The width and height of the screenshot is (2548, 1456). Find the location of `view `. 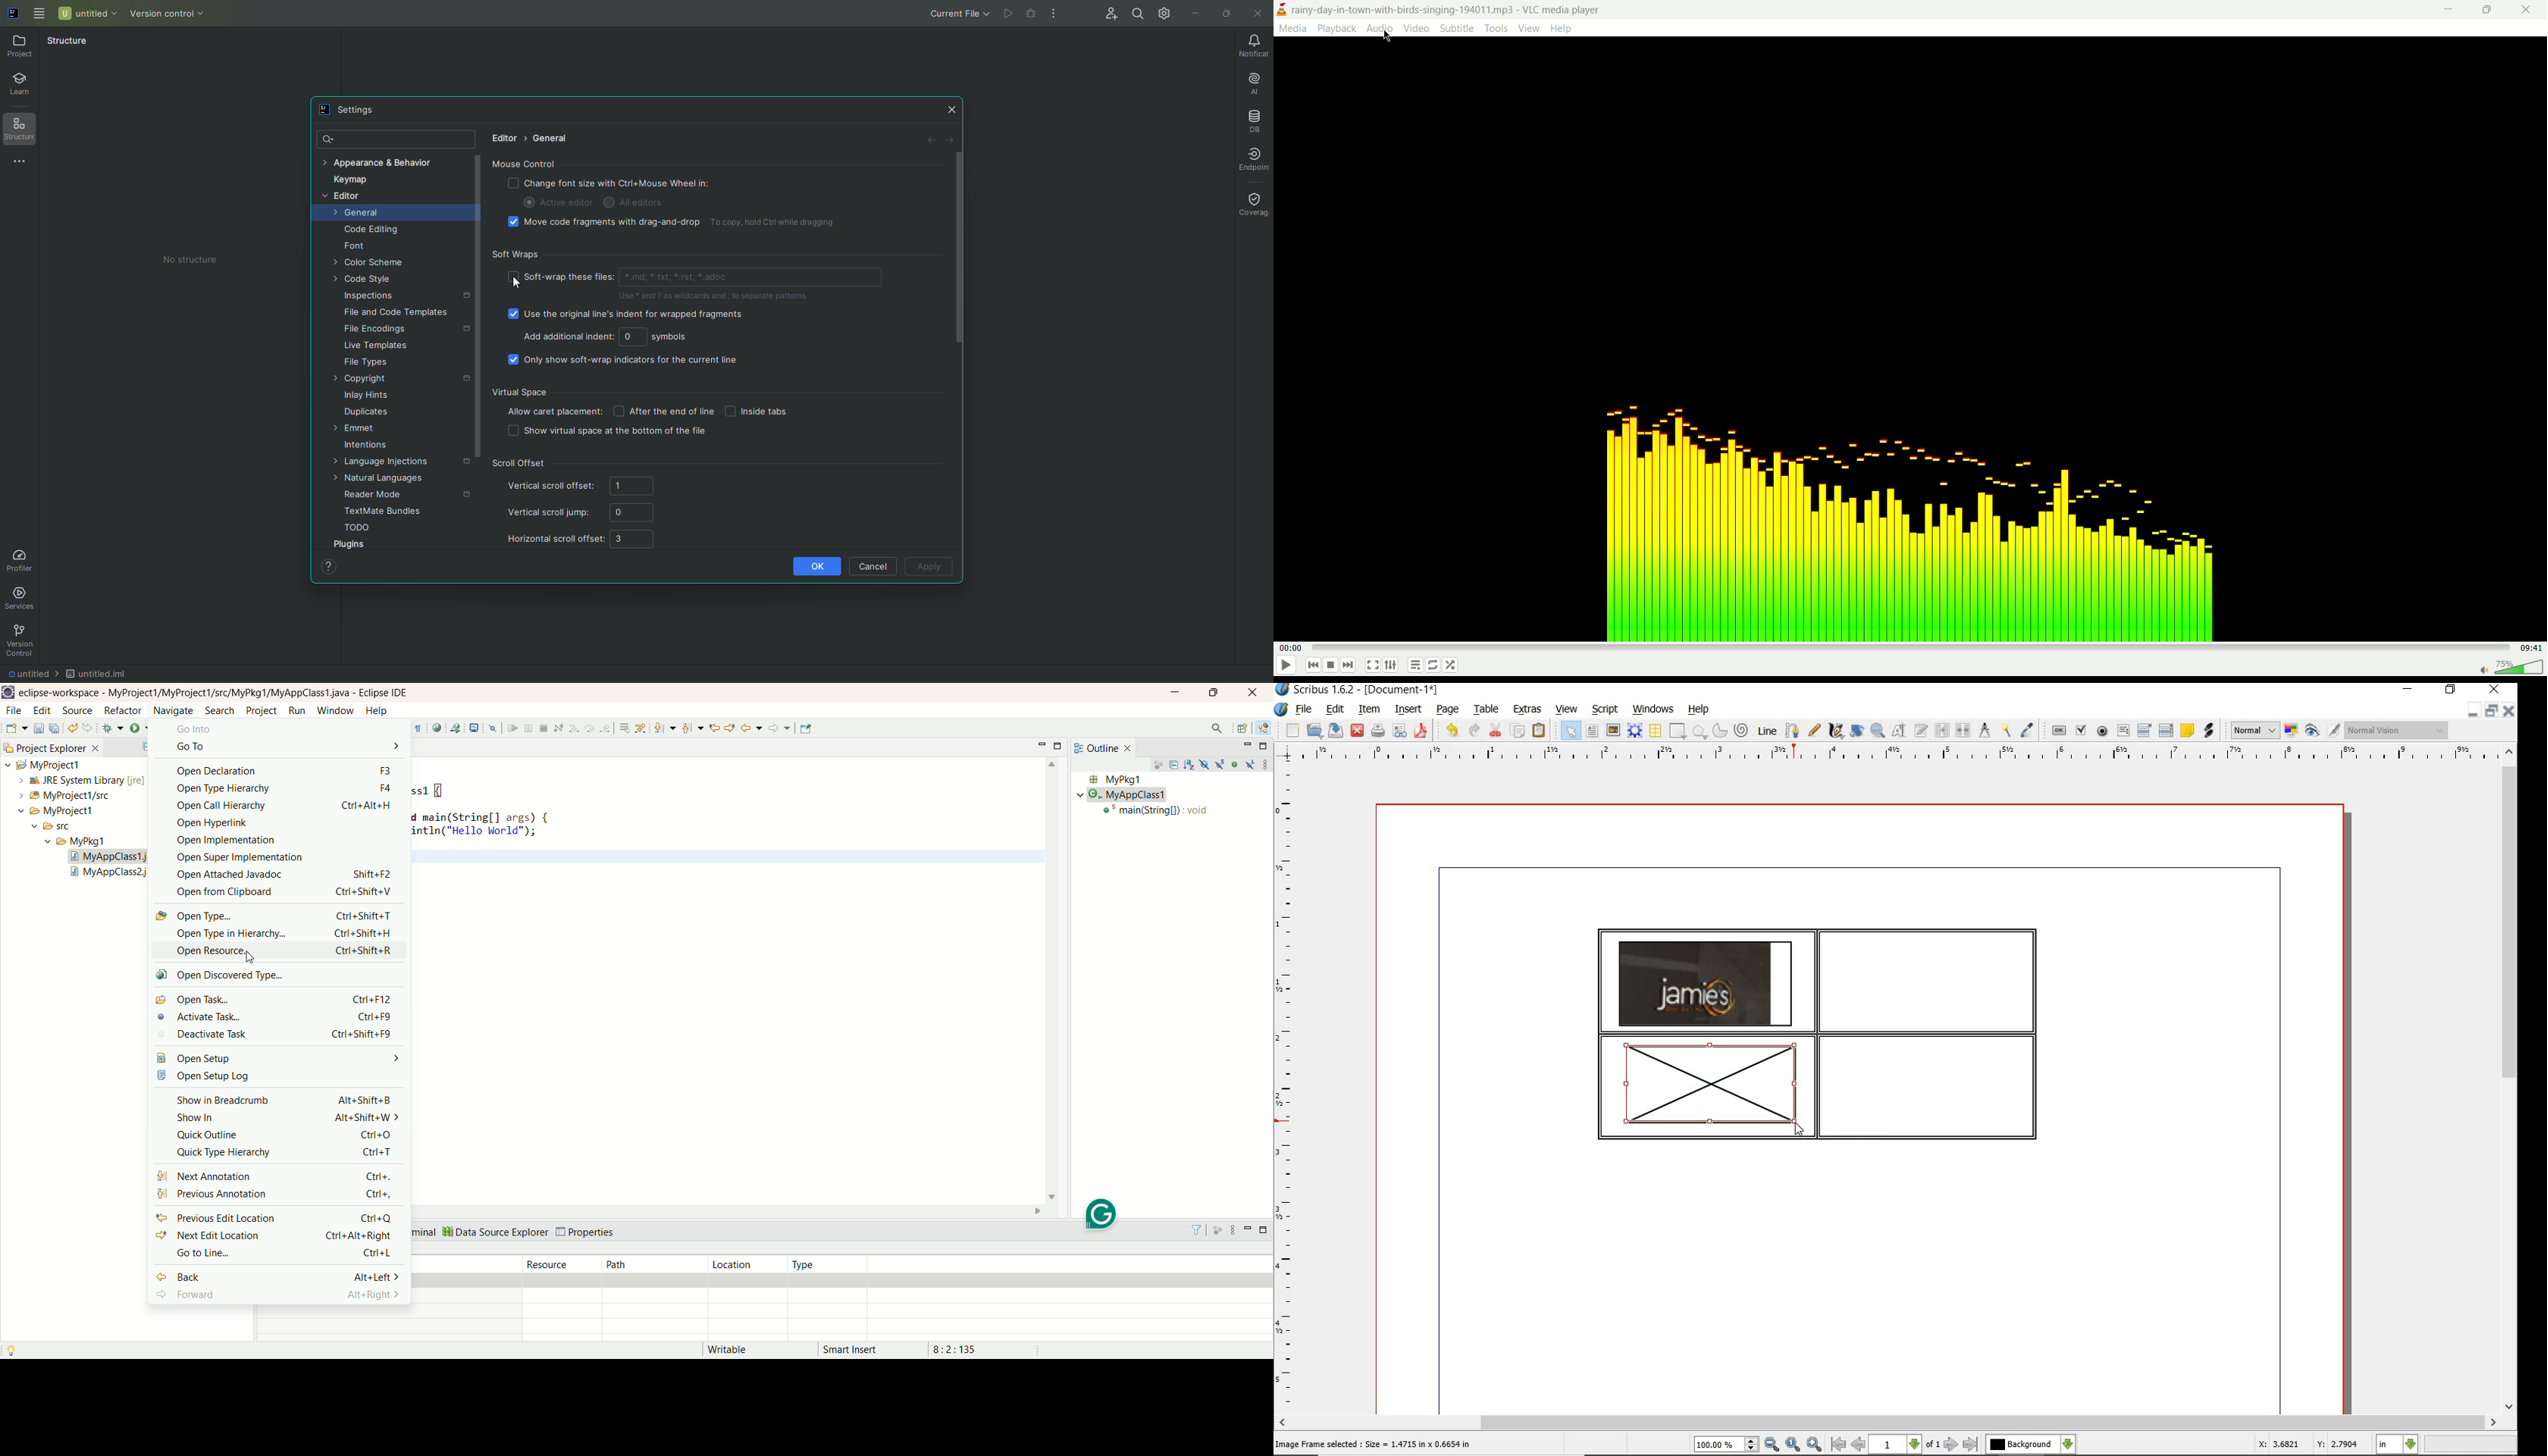

view  is located at coordinates (1569, 710).